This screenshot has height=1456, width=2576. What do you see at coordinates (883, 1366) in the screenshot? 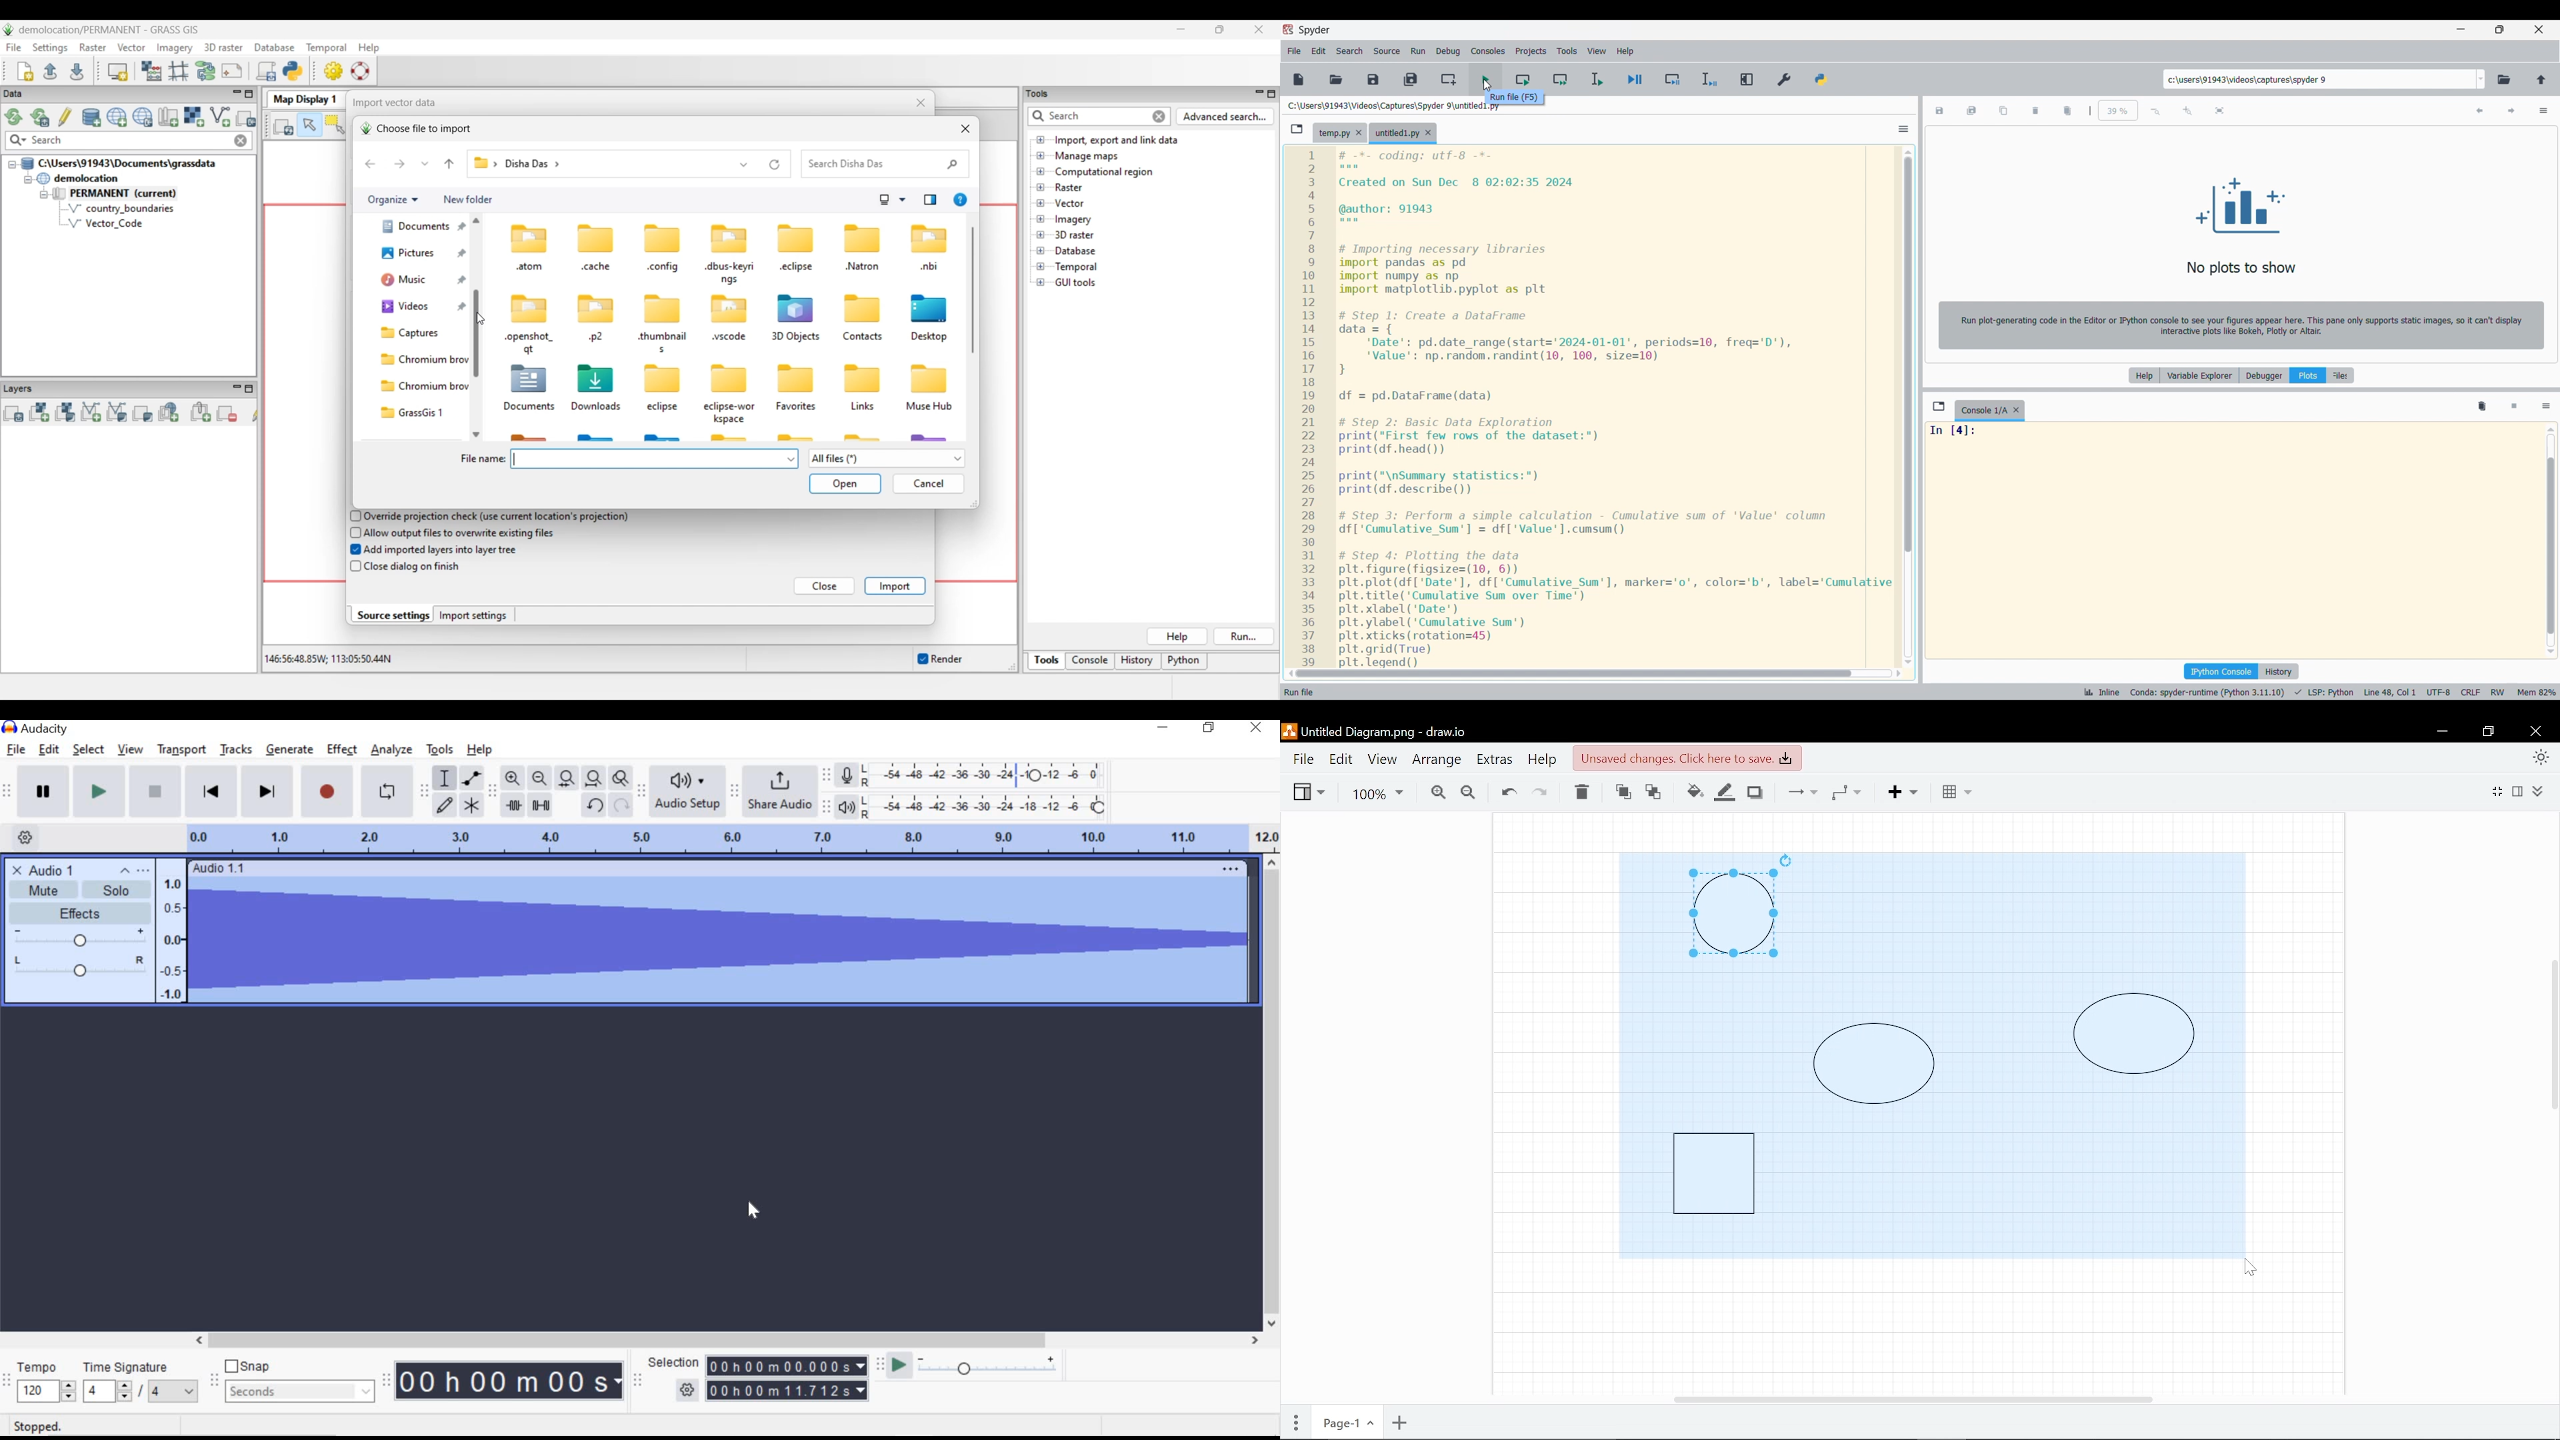
I see `Play-at-speed toolbar` at bounding box center [883, 1366].